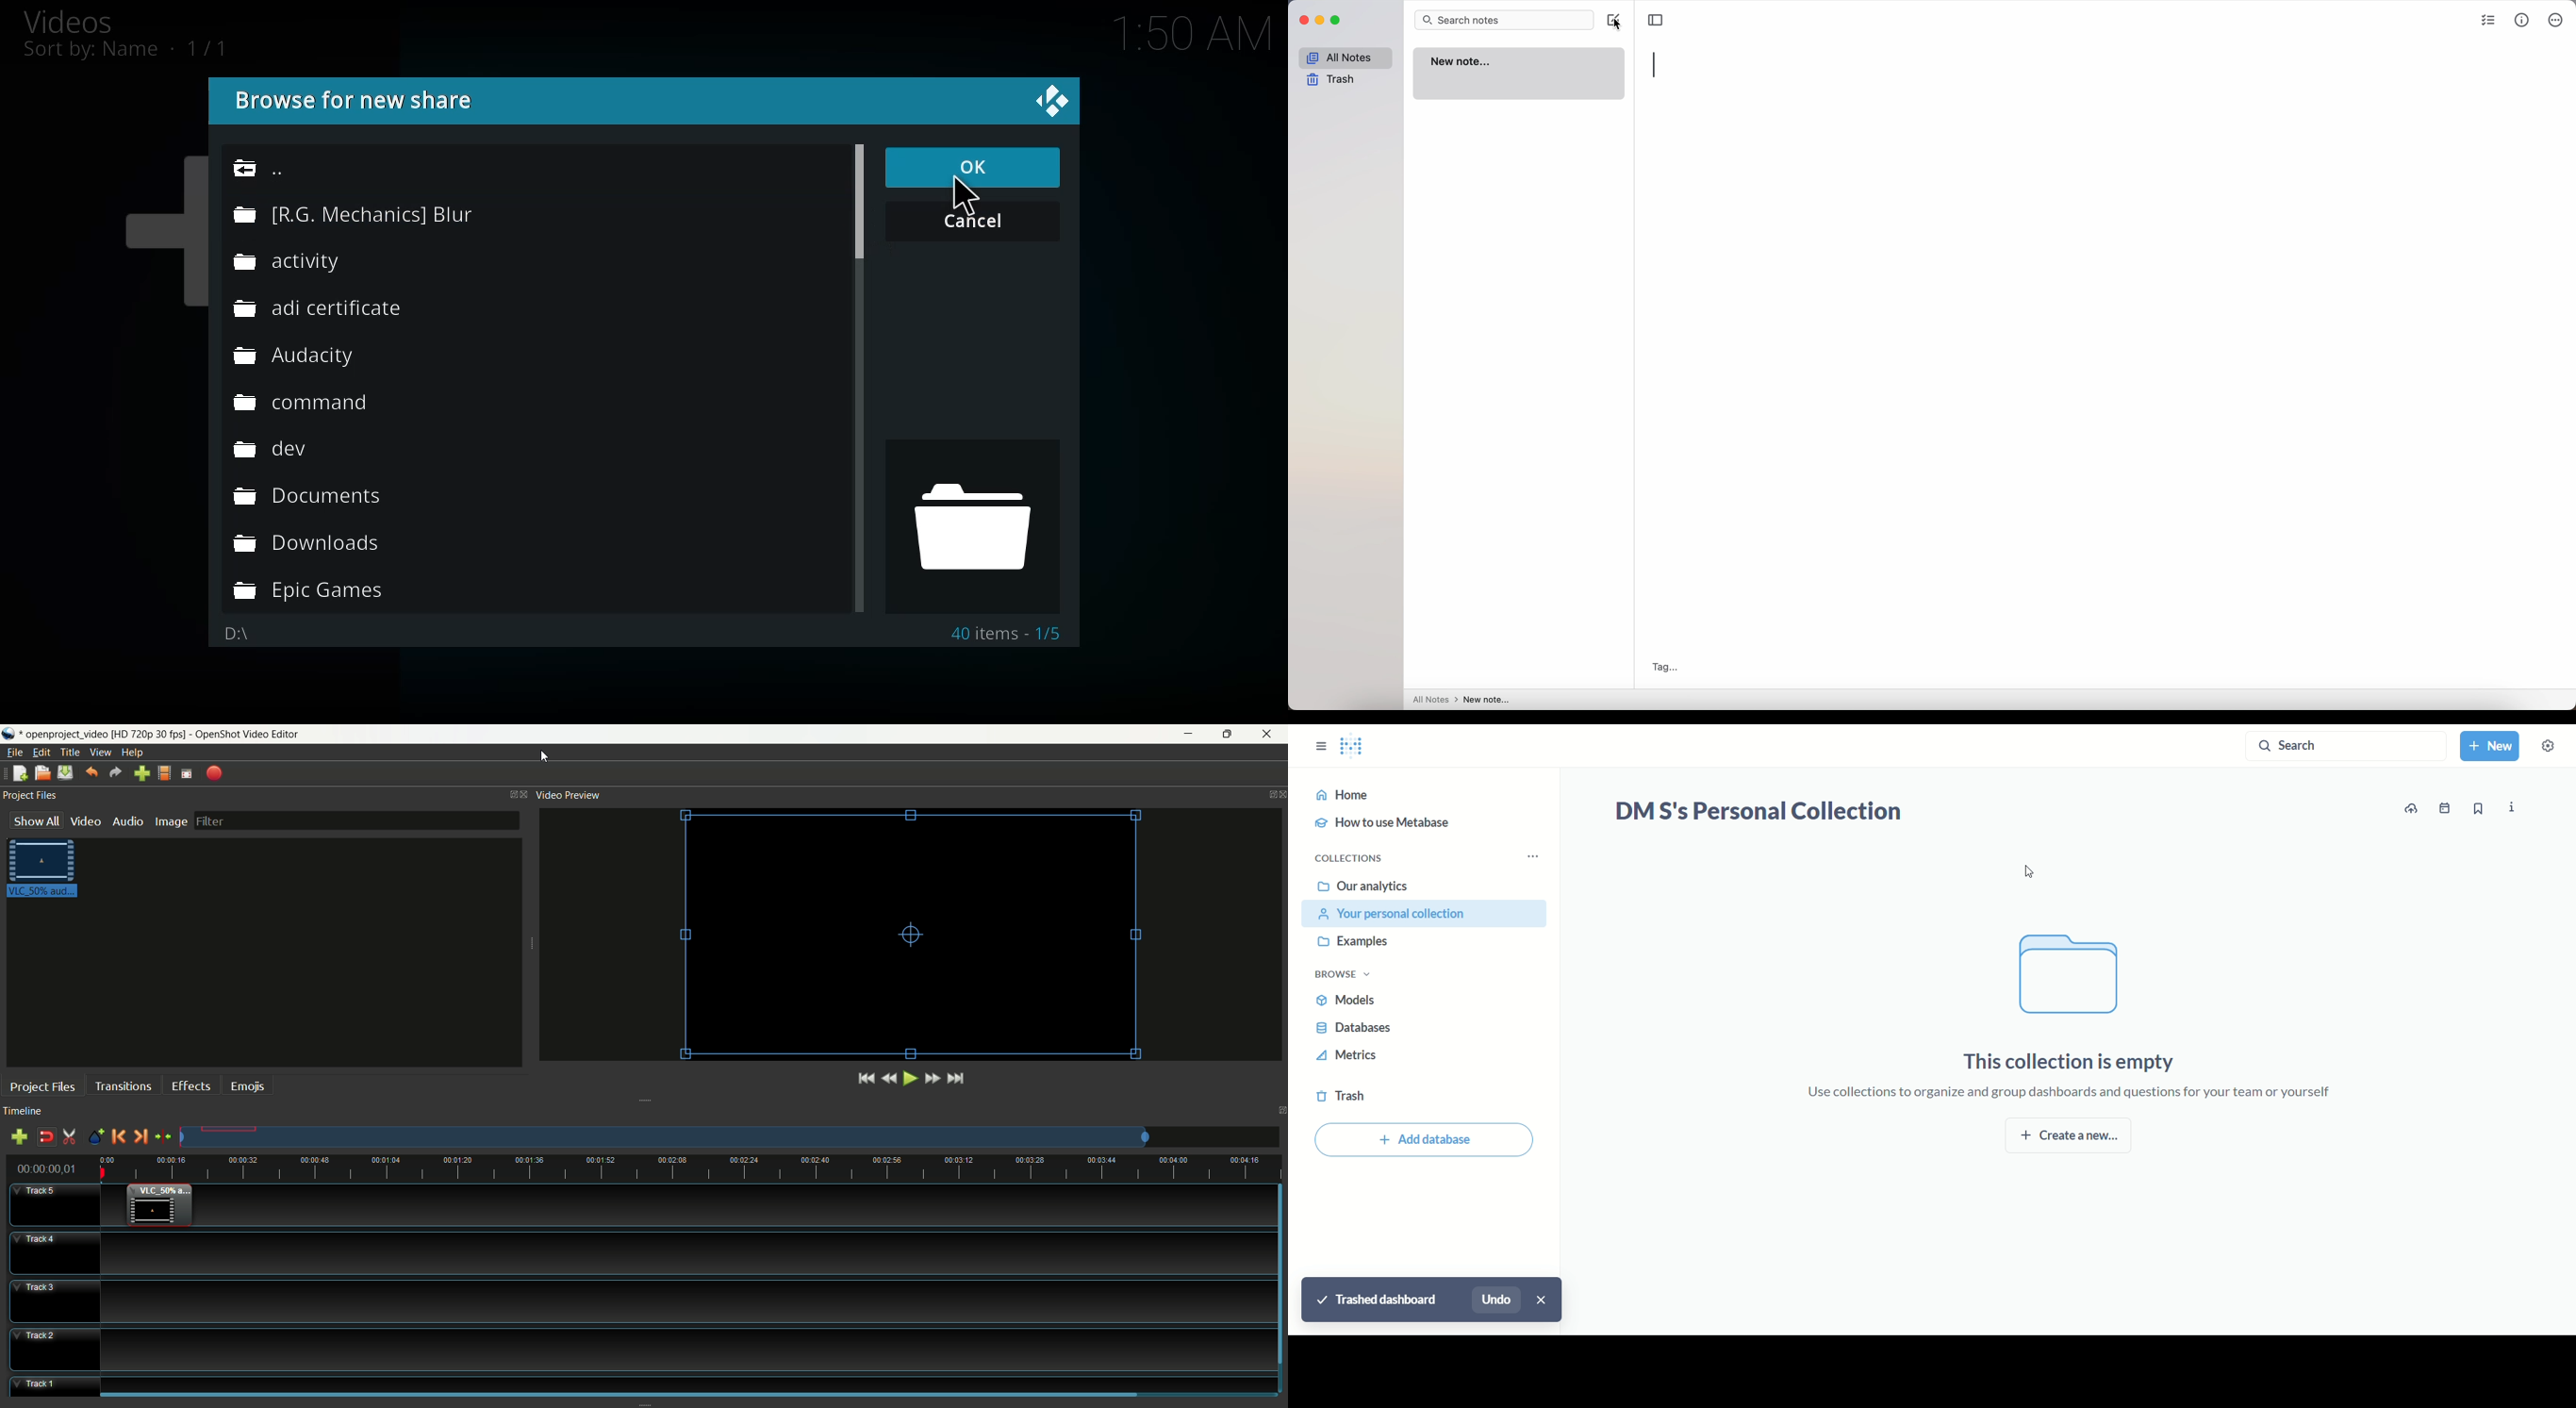  What do you see at coordinates (34, 821) in the screenshot?
I see `show all` at bounding box center [34, 821].